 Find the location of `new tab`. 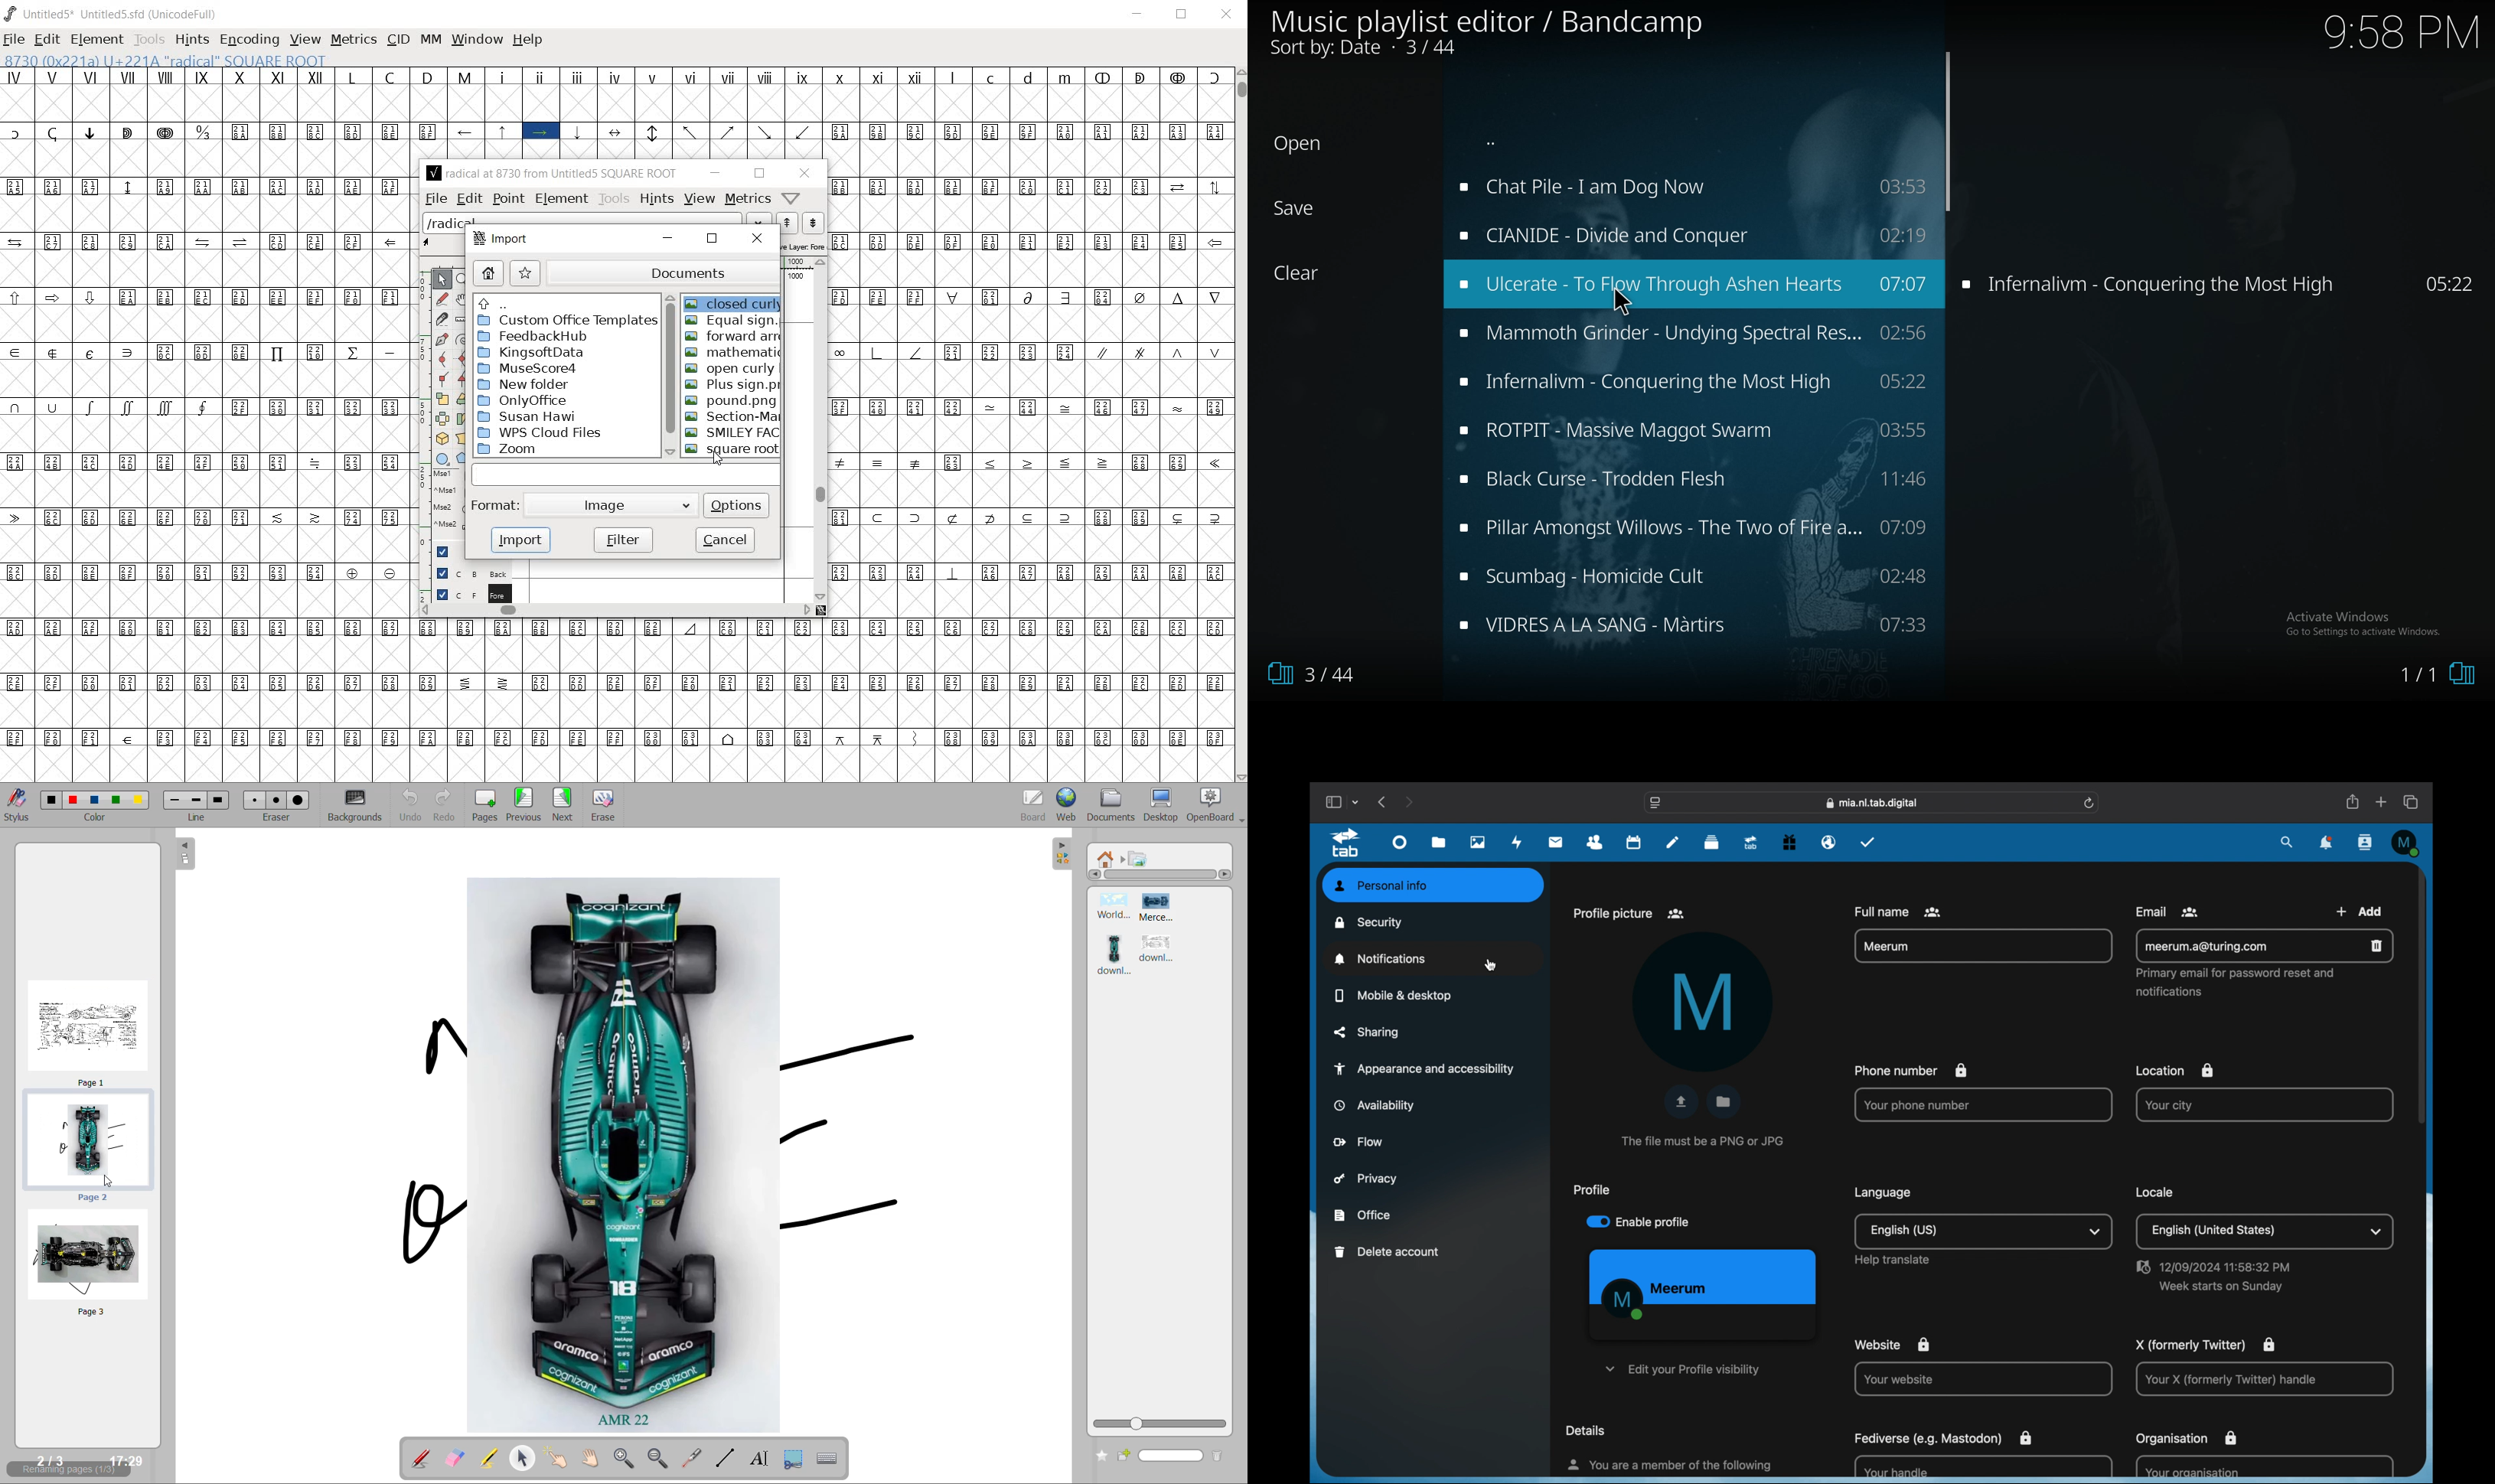

new tab is located at coordinates (2381, 802).